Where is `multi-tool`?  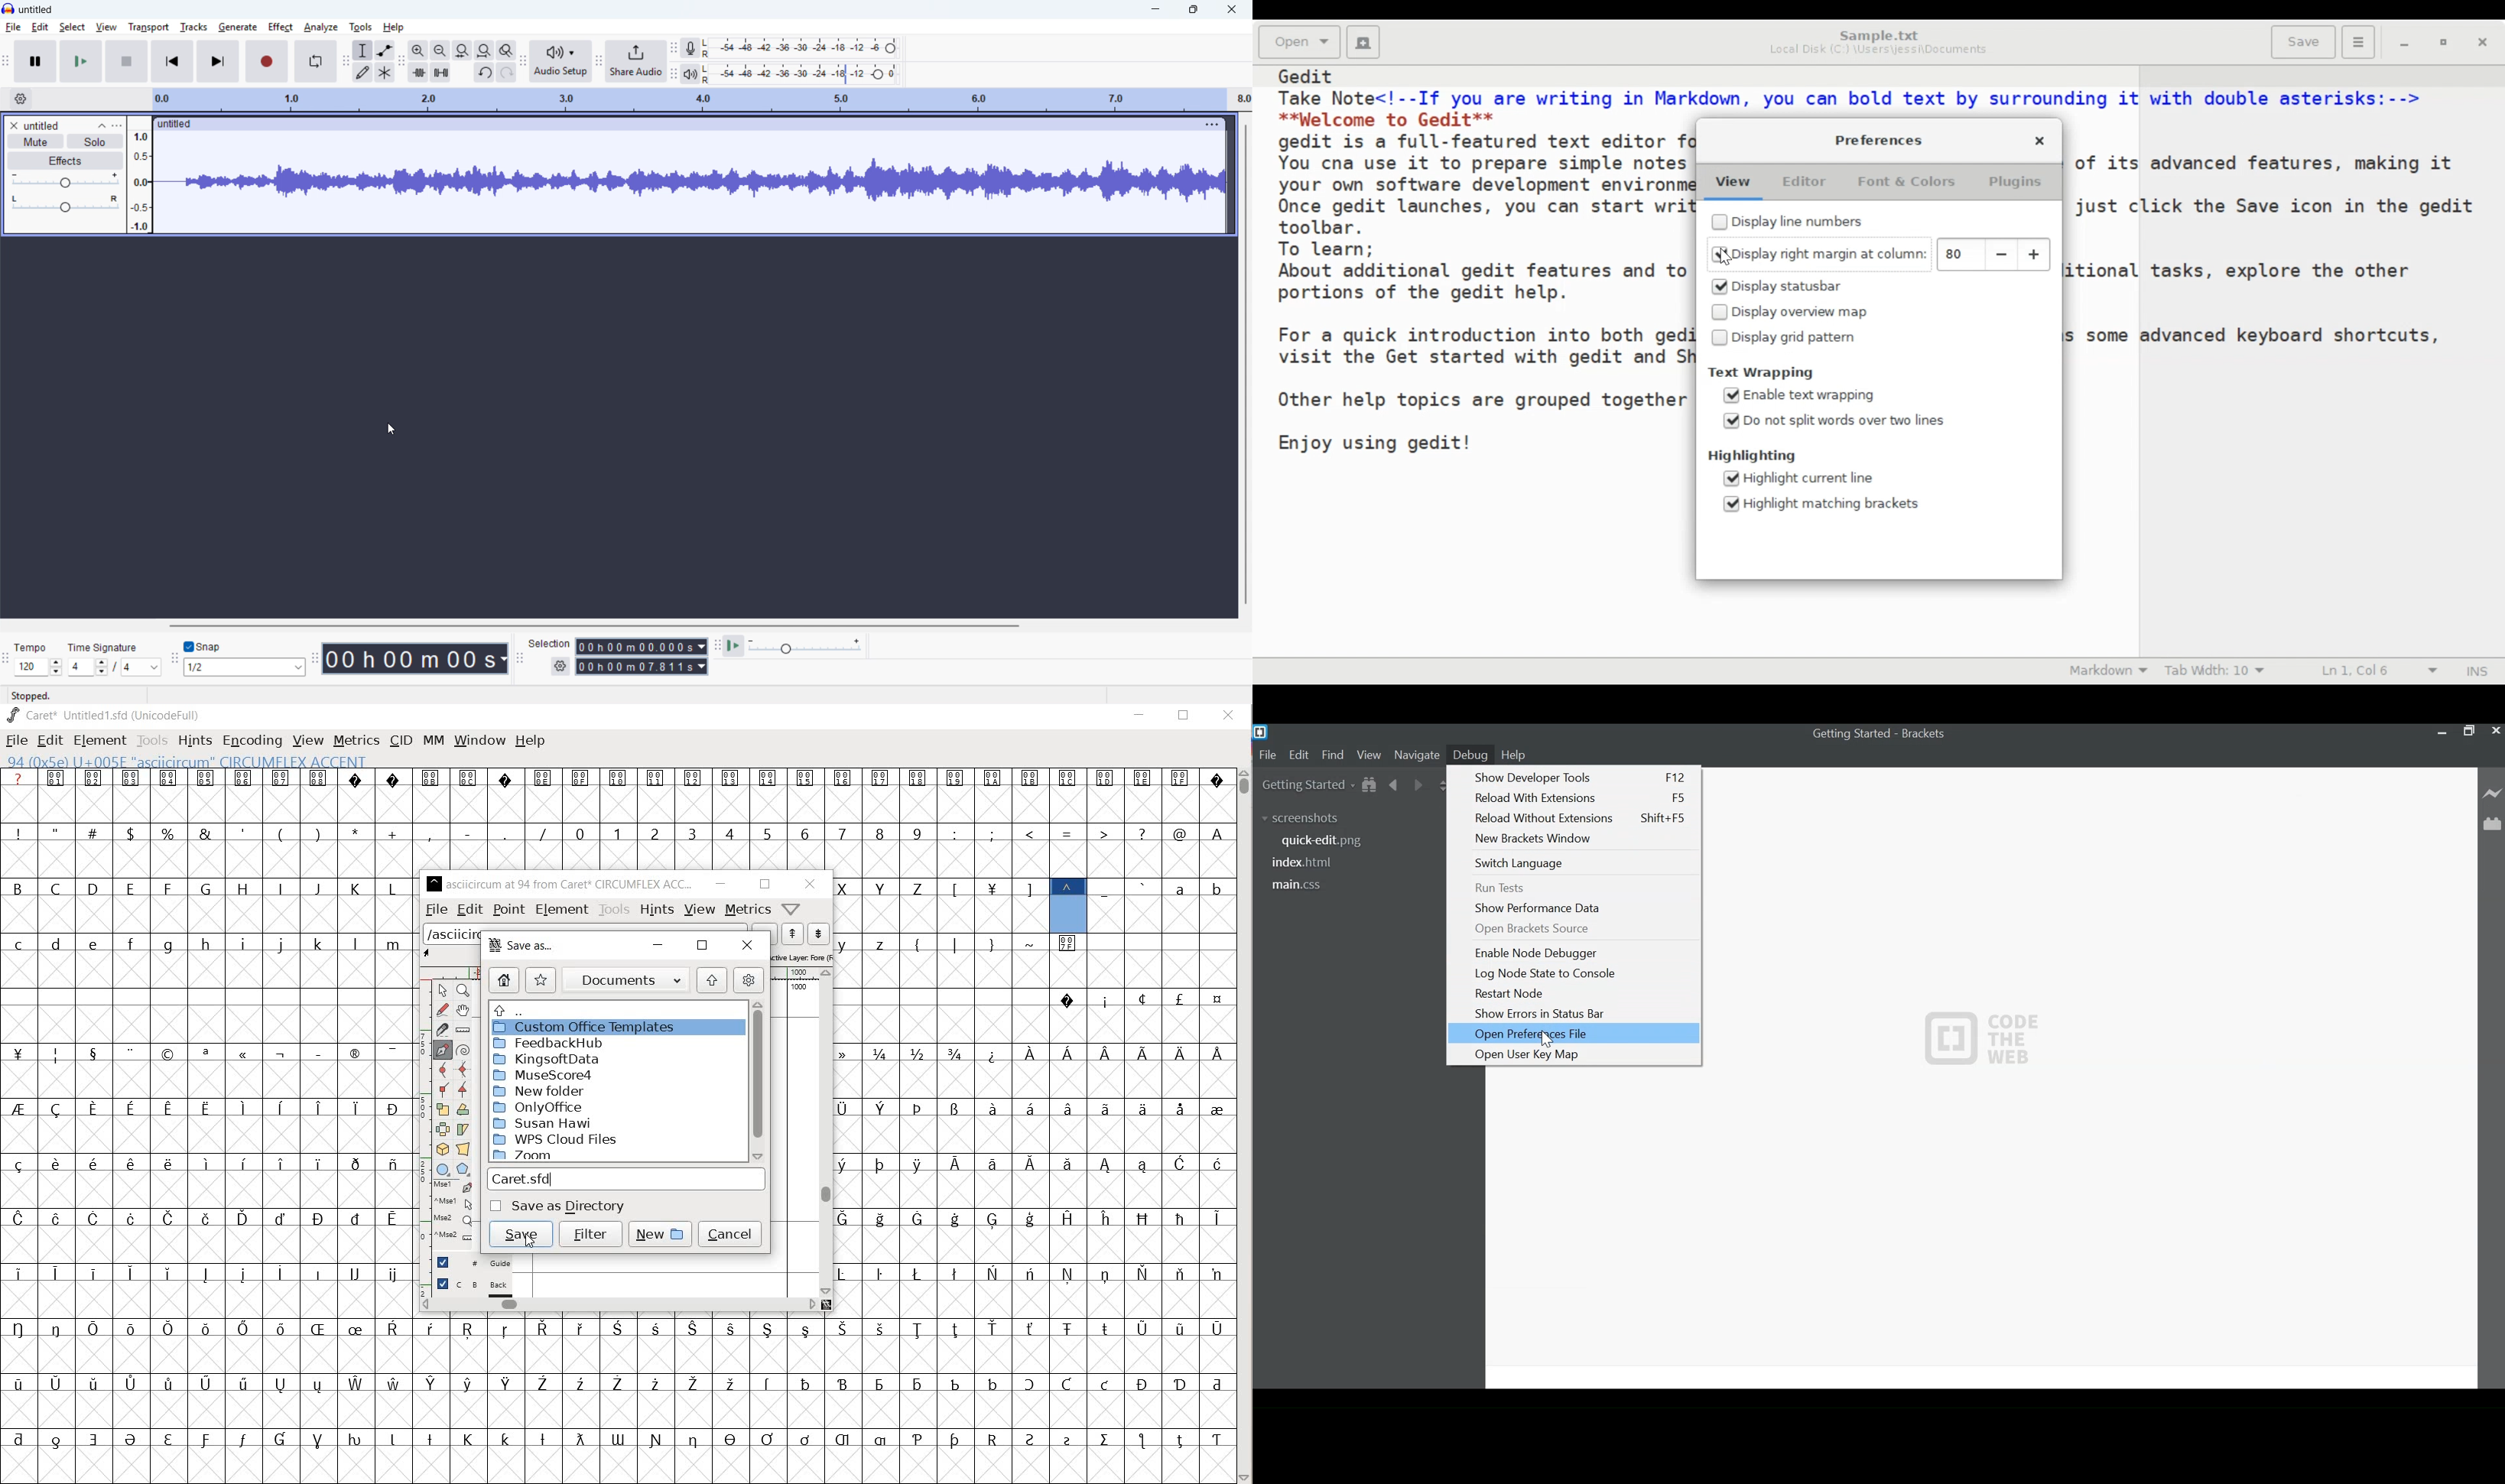 multi-tool is located at coordinates (384, 73).